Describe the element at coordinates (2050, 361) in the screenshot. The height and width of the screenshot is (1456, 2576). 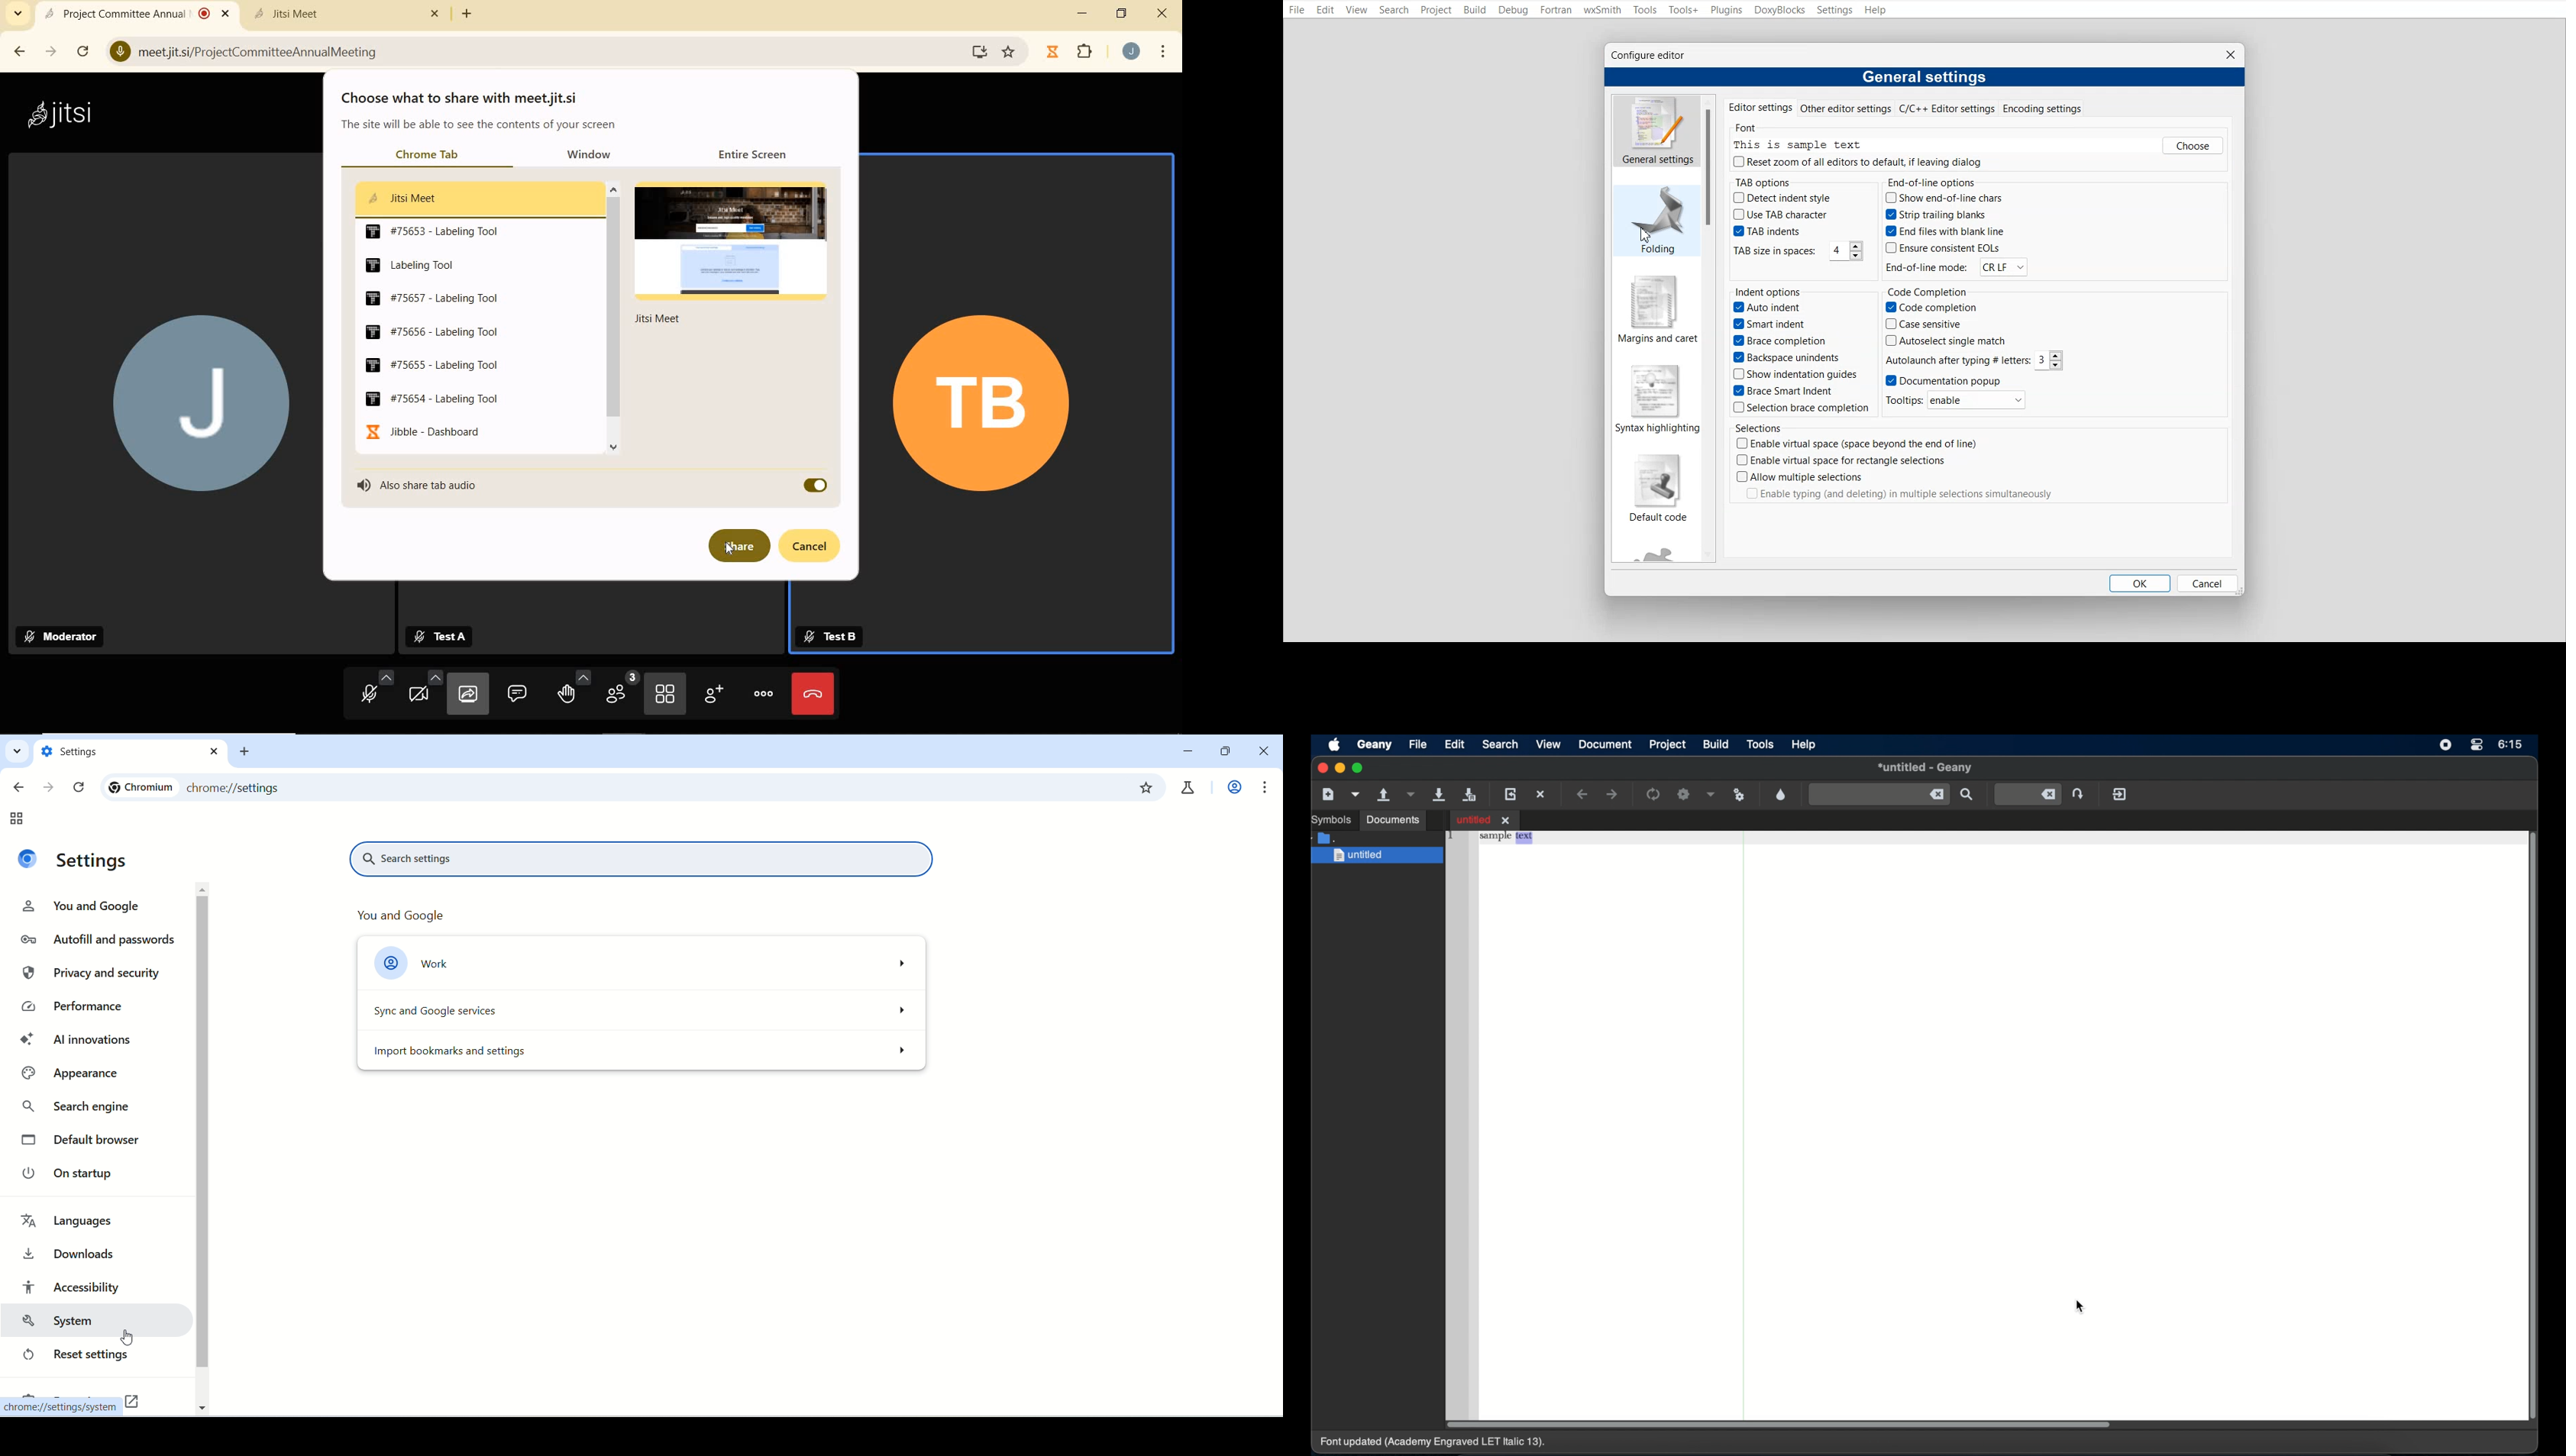
I see `3` at that location.